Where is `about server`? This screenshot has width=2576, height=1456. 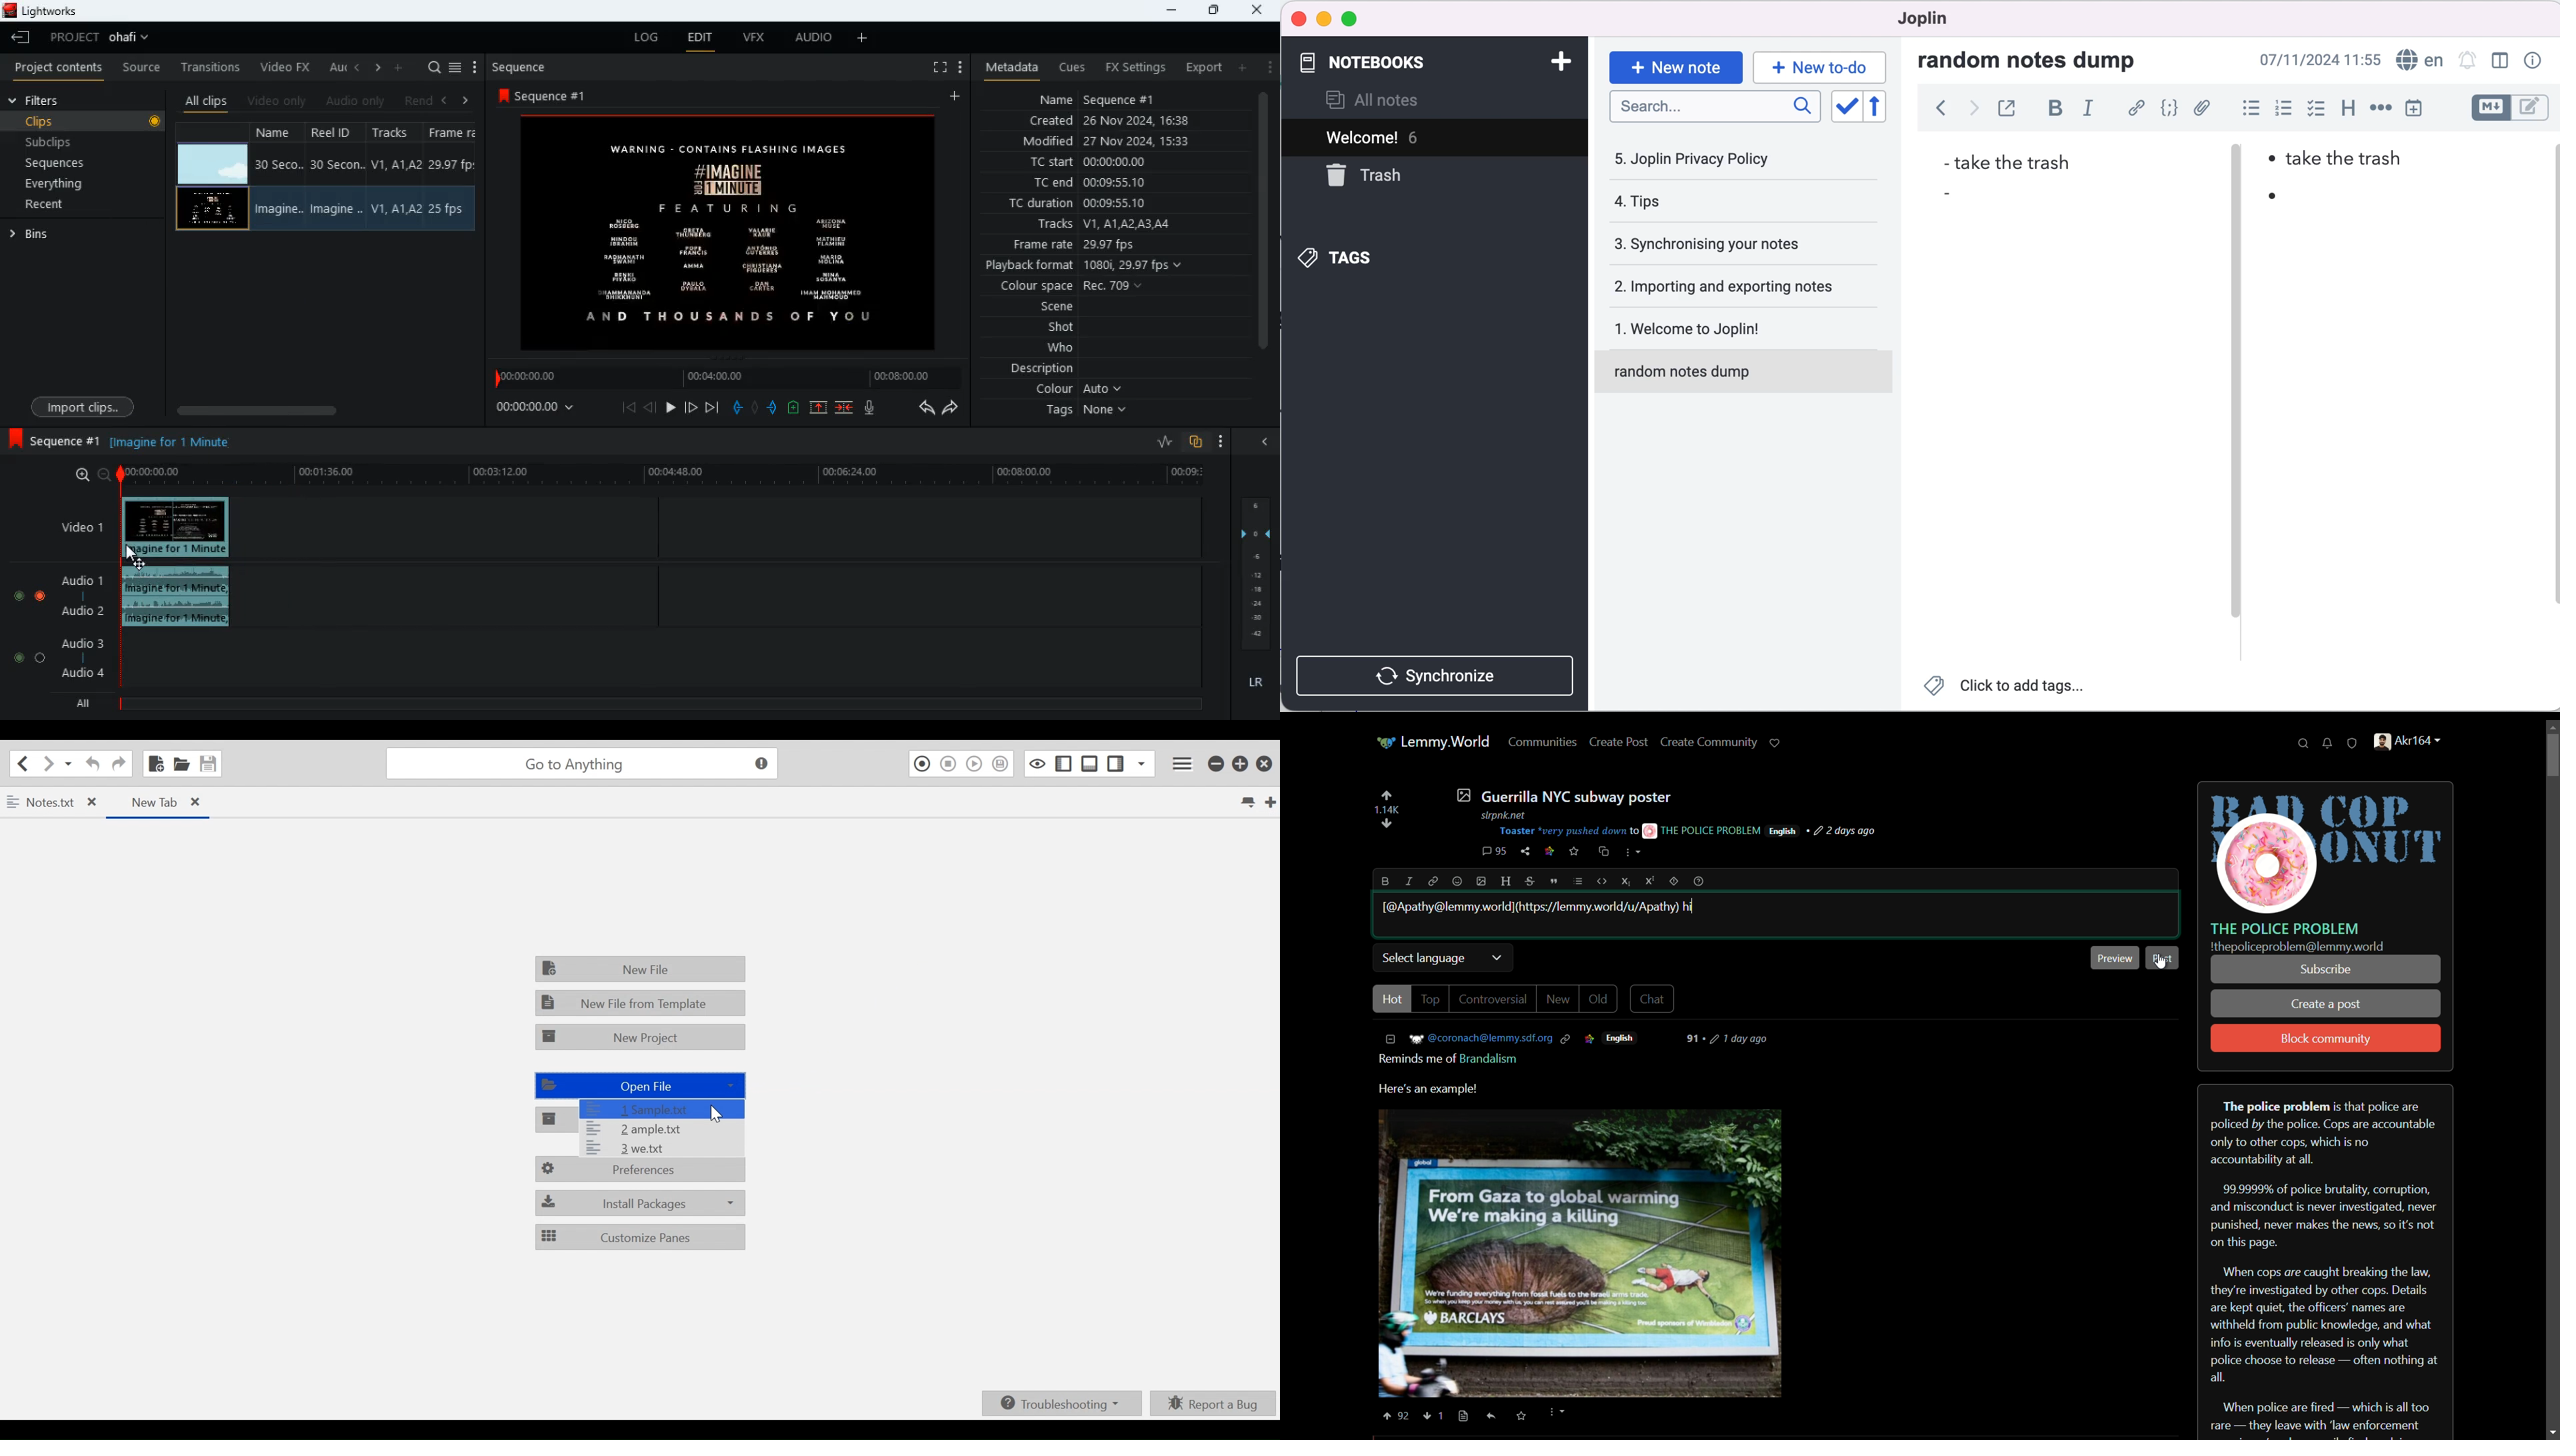 about server is located at coordinates (2325, 1261).